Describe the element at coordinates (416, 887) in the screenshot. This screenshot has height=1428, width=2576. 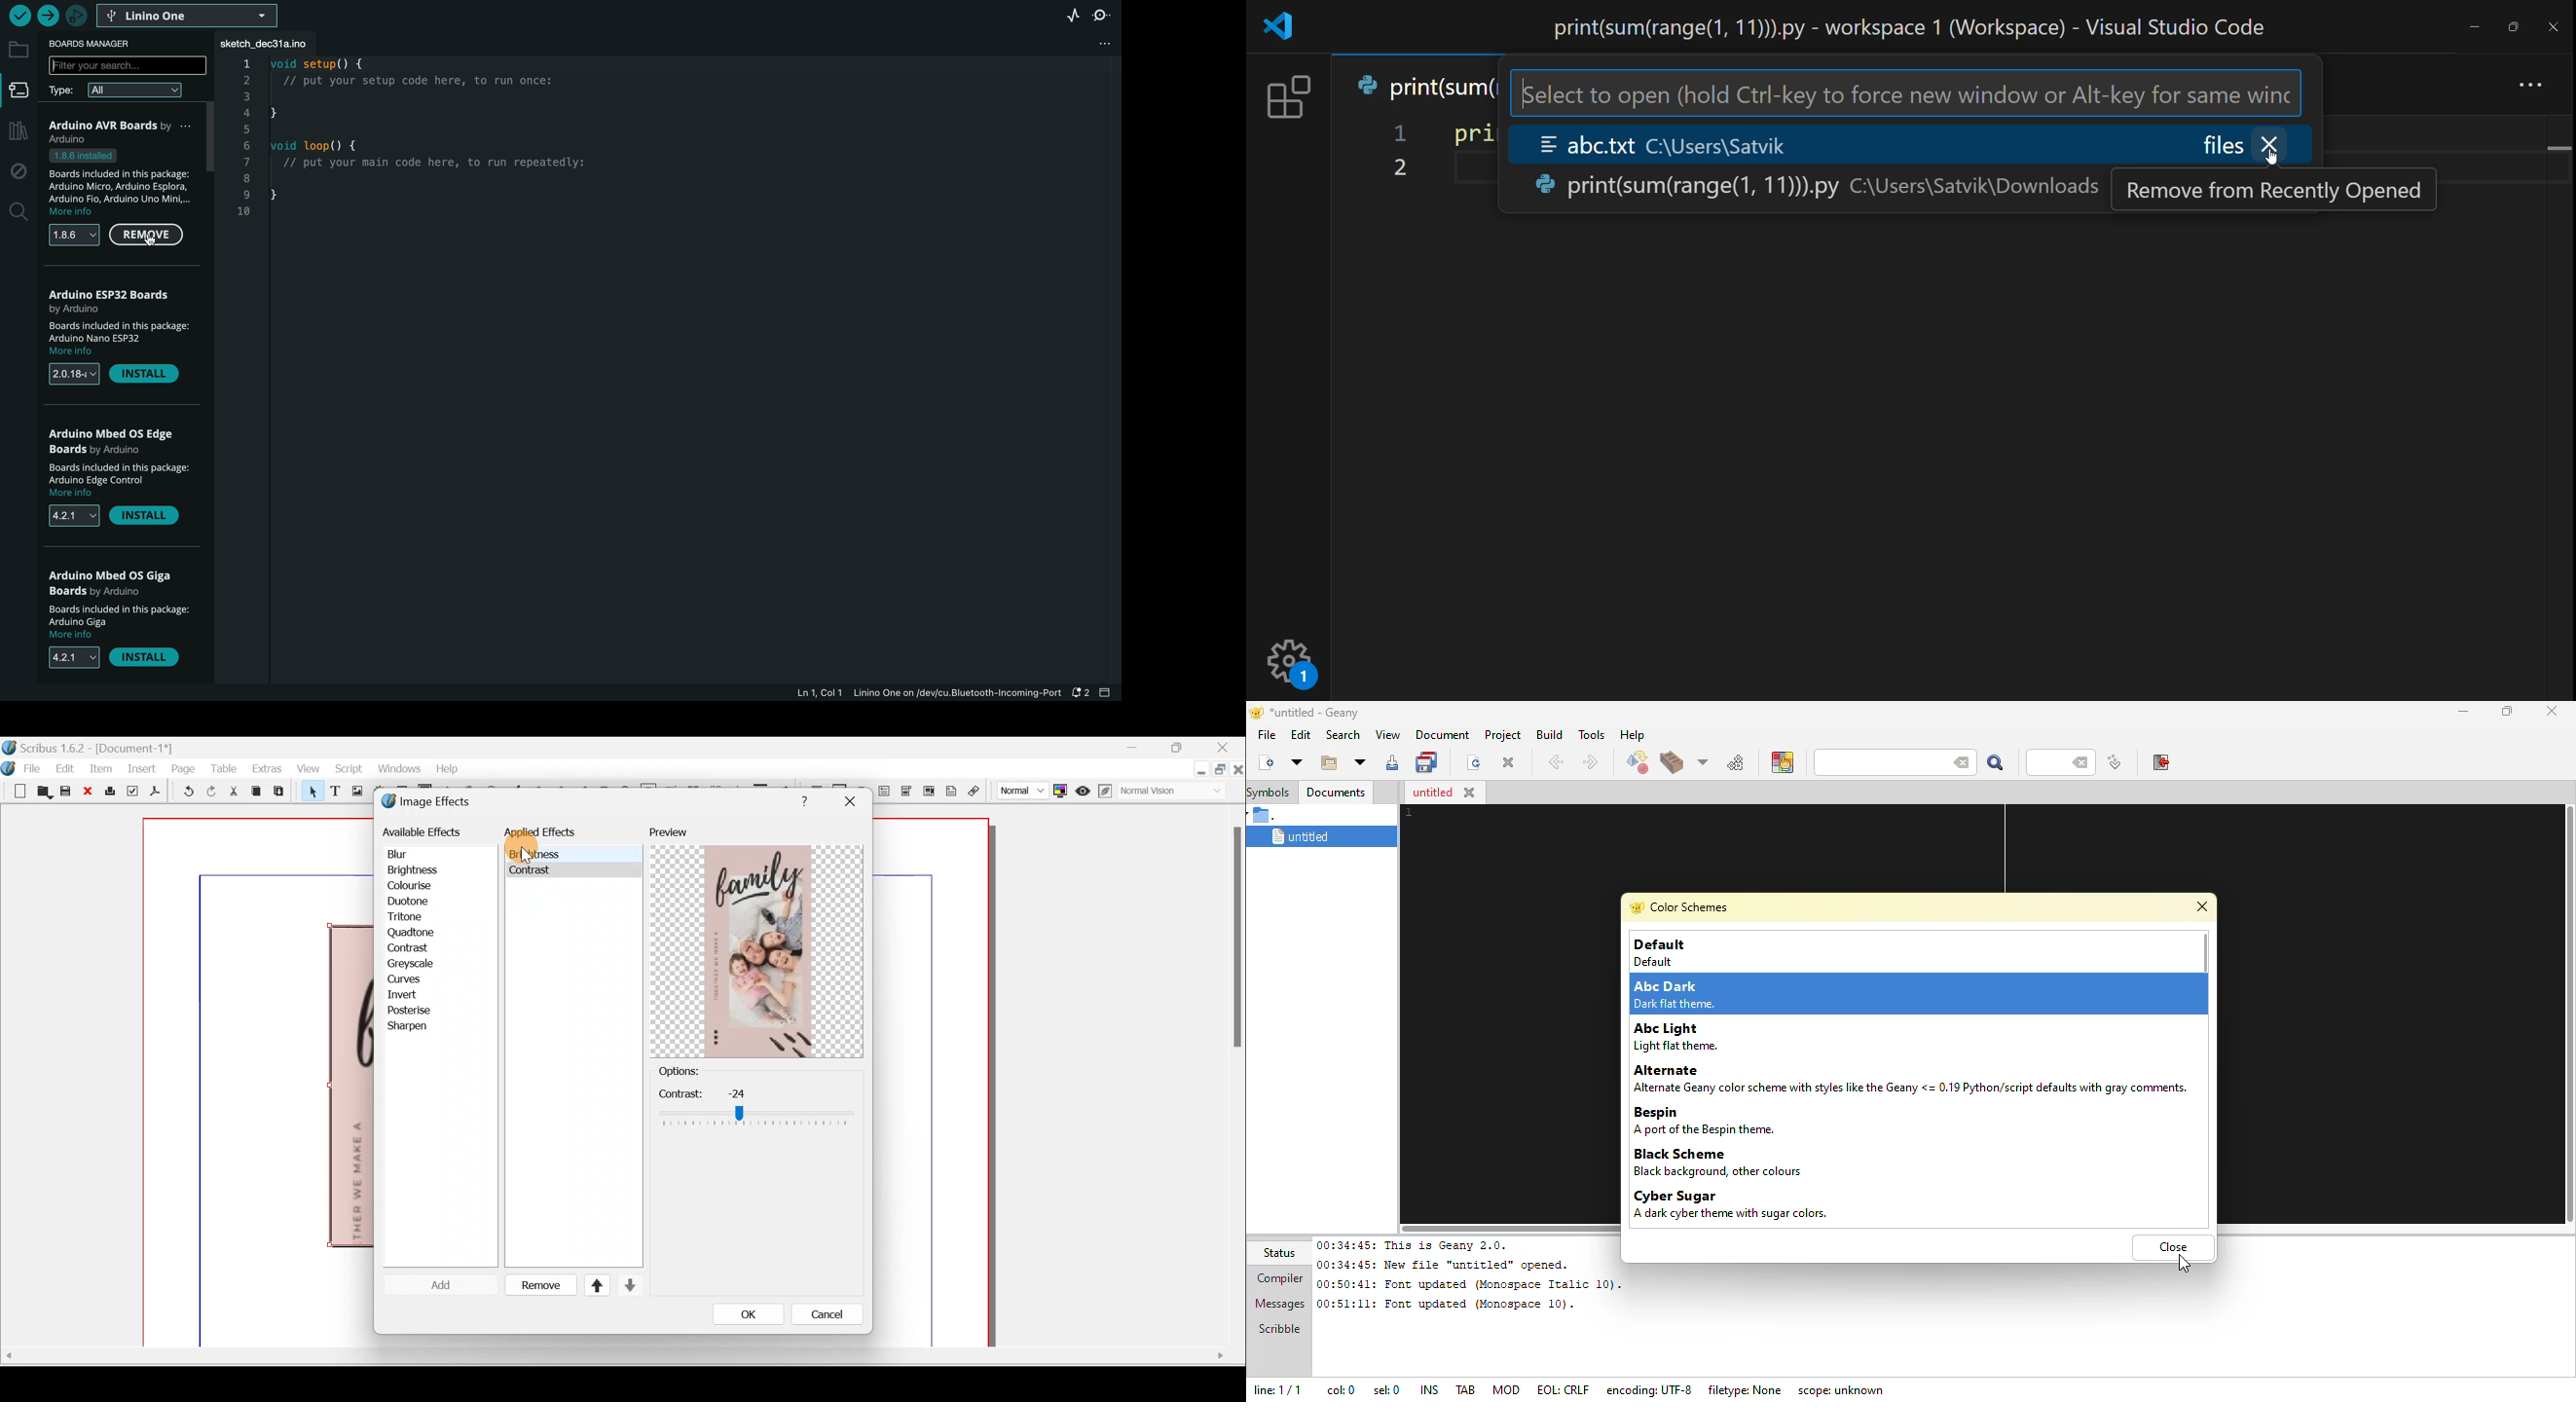
I see `Colourise` at that location.